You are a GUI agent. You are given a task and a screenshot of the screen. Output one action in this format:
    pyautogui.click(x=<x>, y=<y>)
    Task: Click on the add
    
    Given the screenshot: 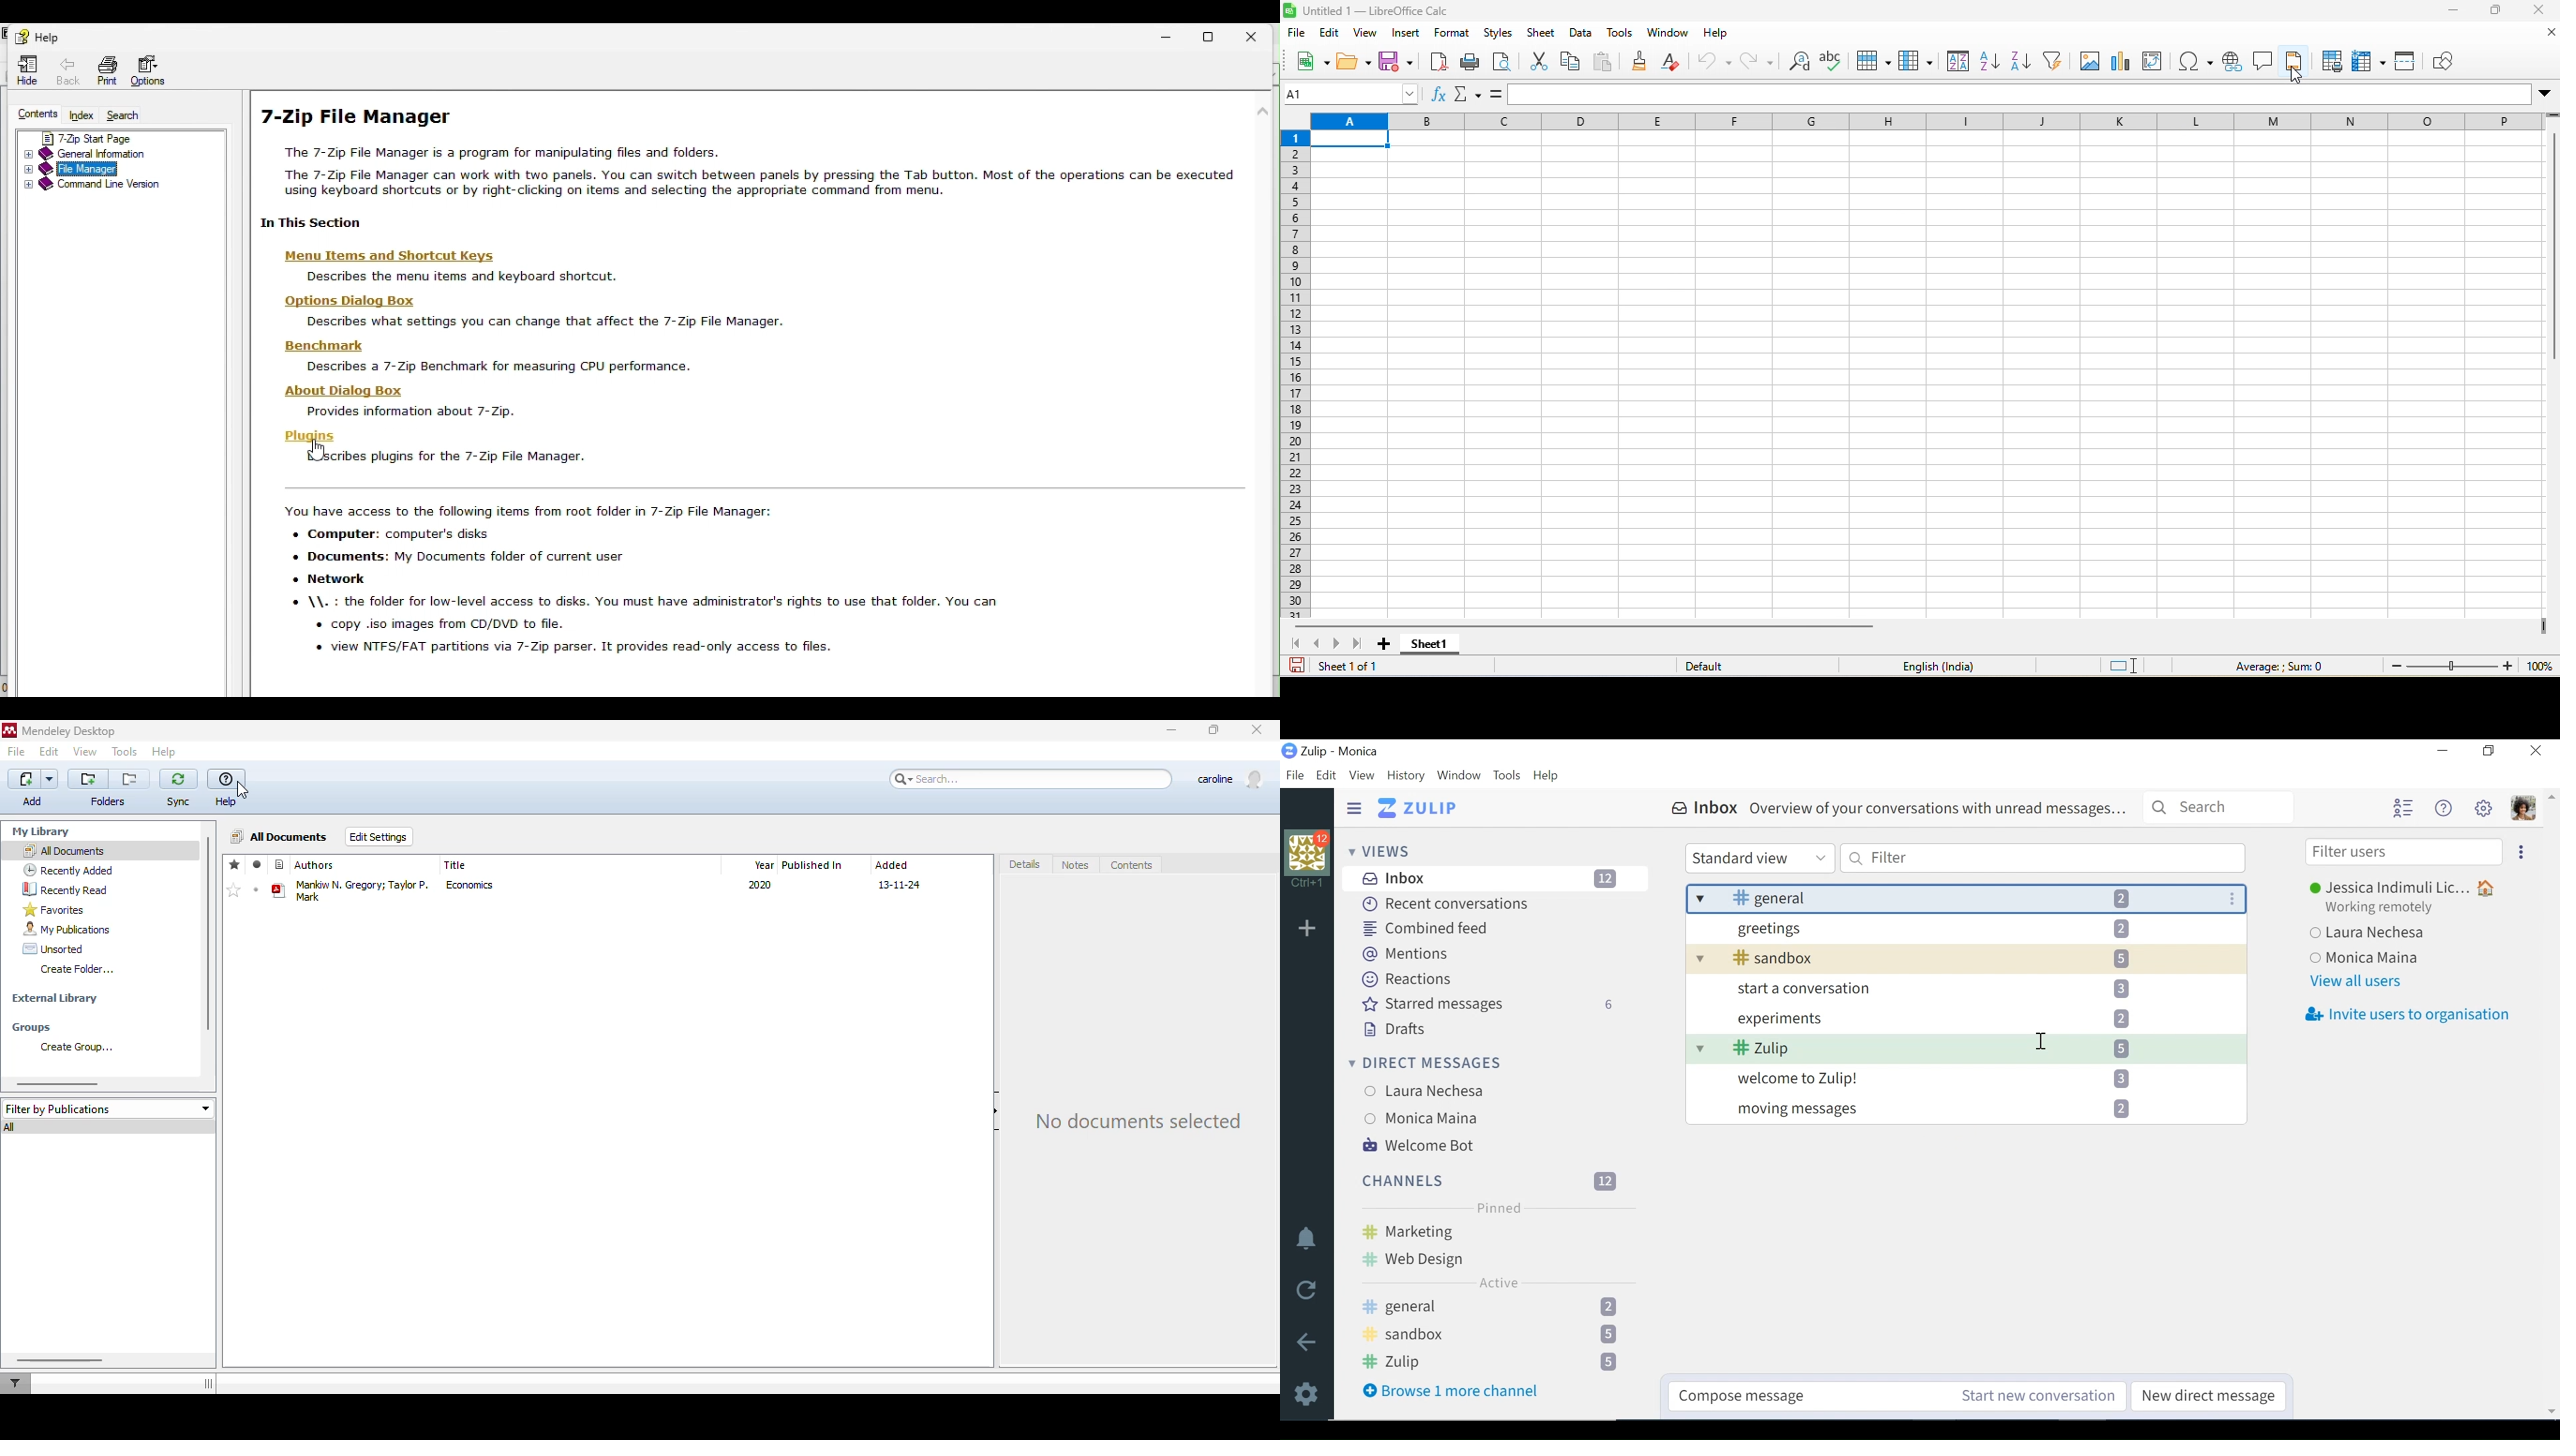 What is the action you would take?
    pyautogui.click(x=35, y=787)
    